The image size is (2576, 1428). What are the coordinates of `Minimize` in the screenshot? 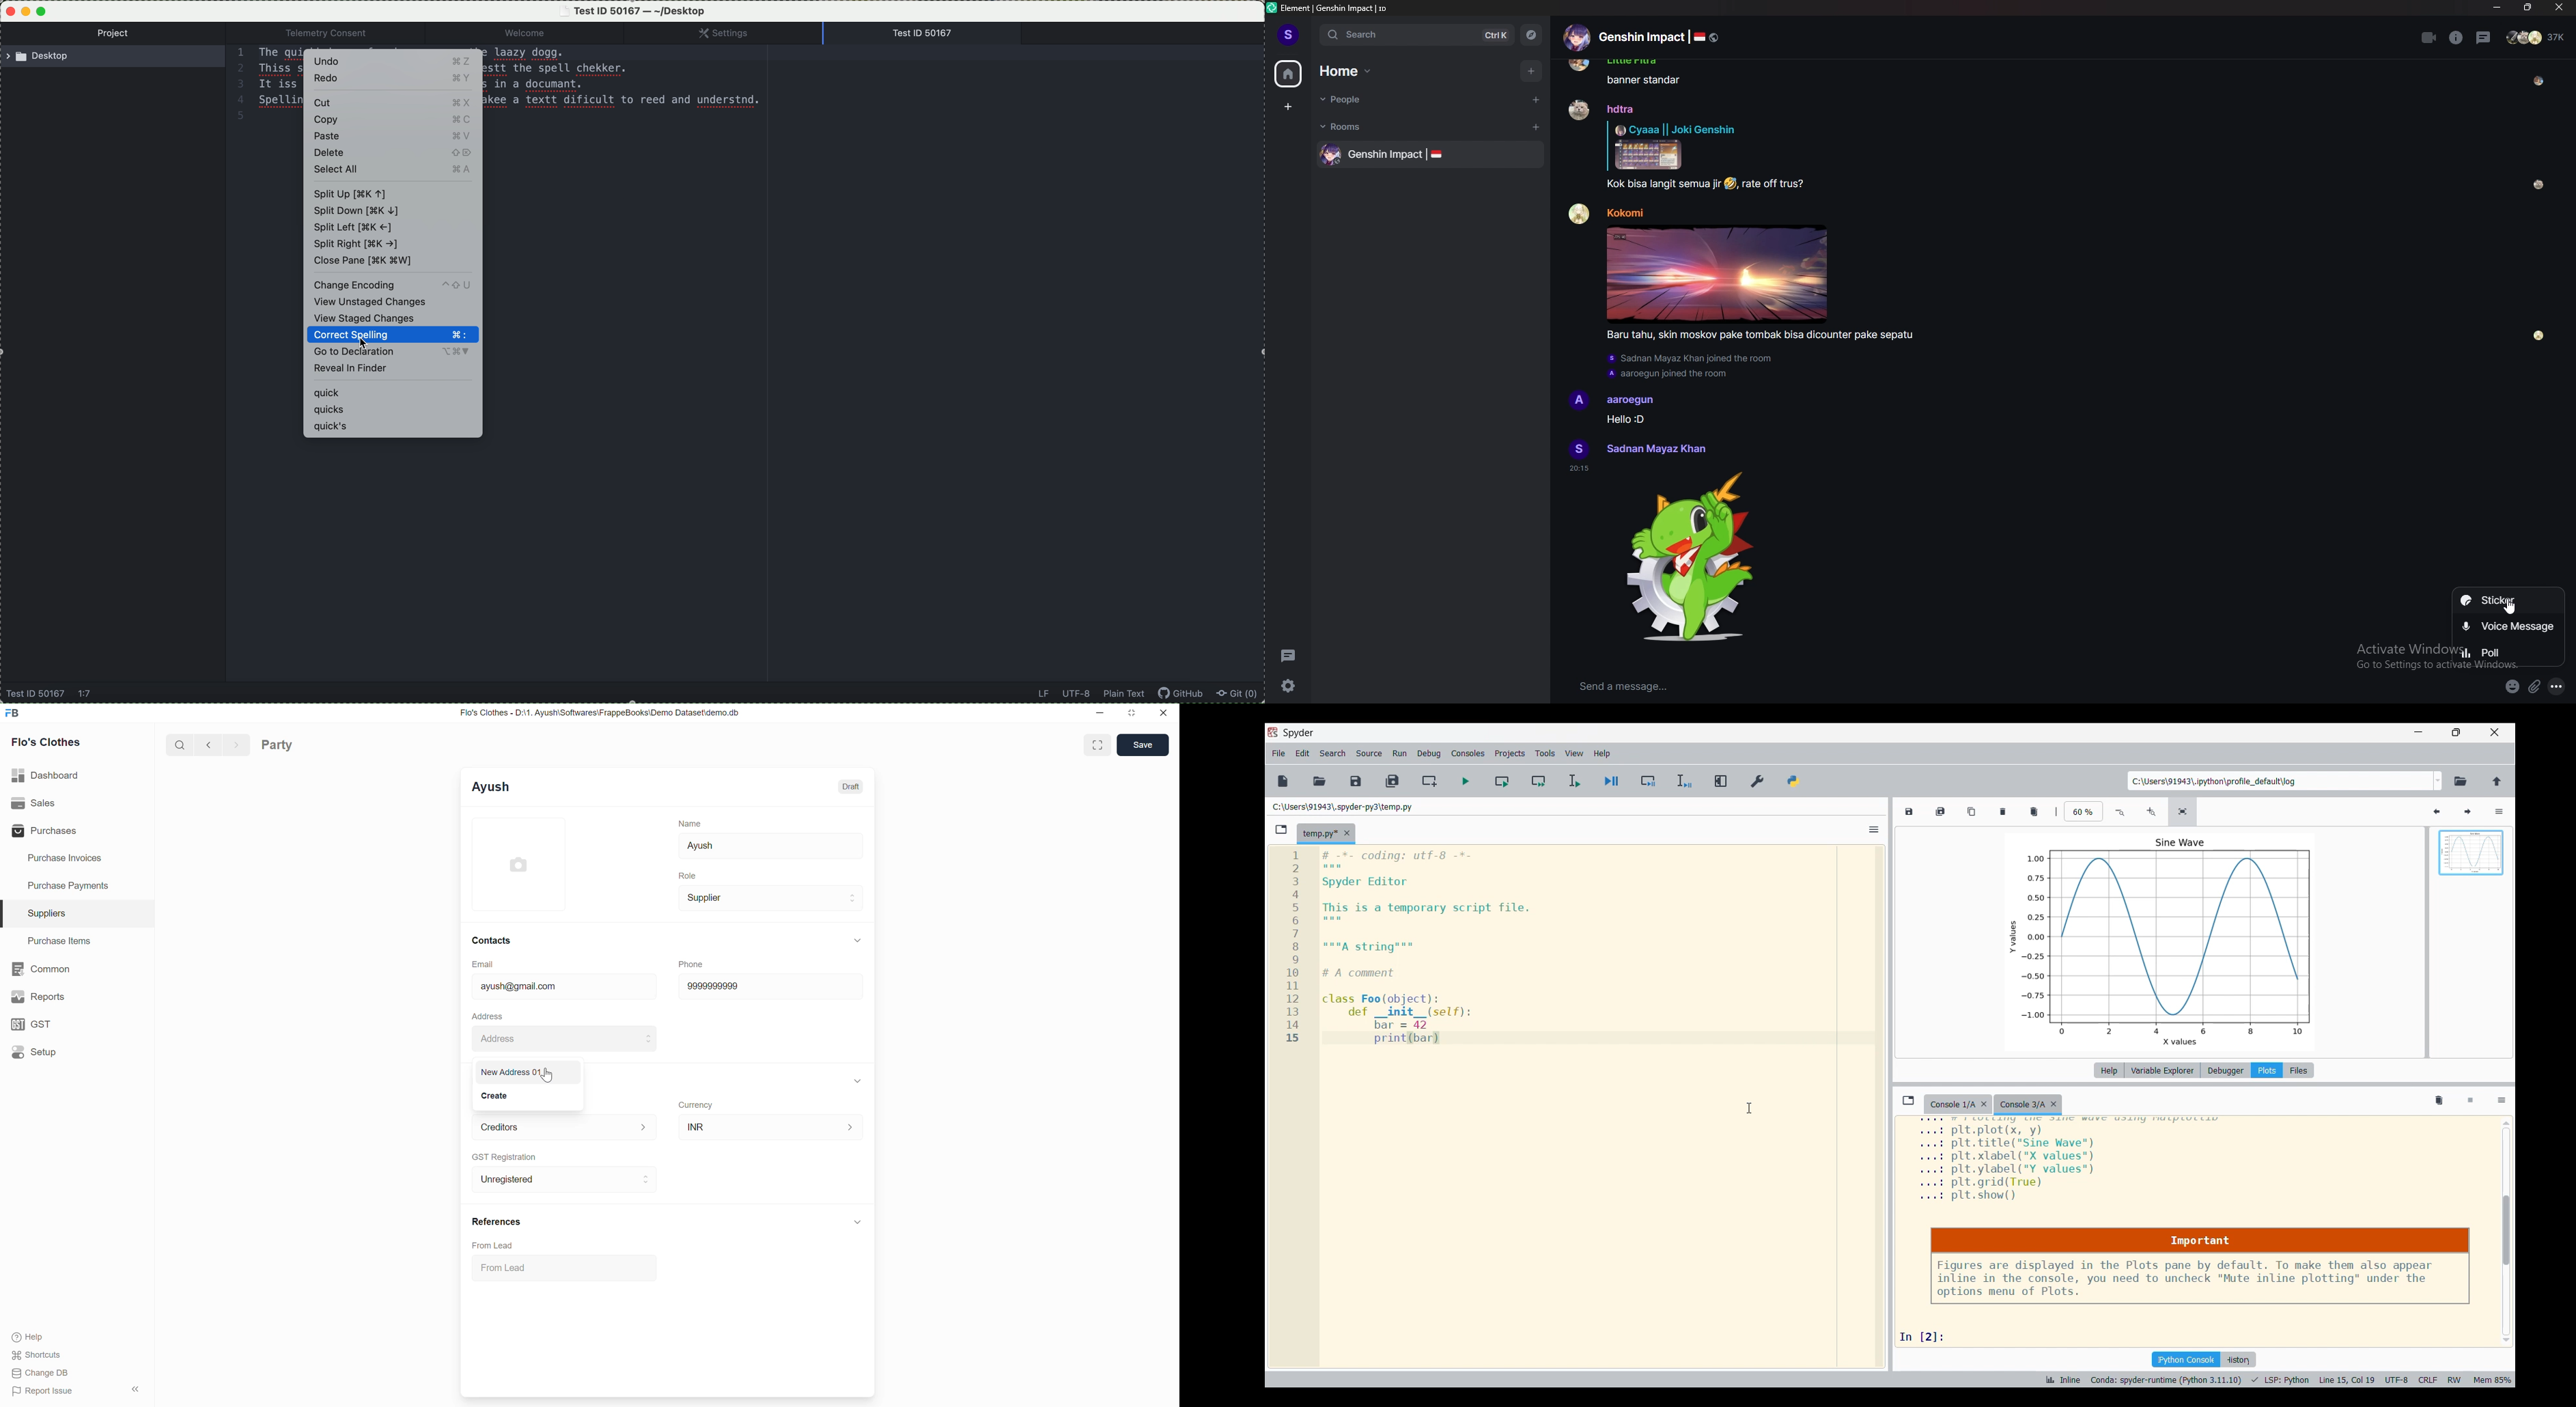 It's located at (1100, 713).